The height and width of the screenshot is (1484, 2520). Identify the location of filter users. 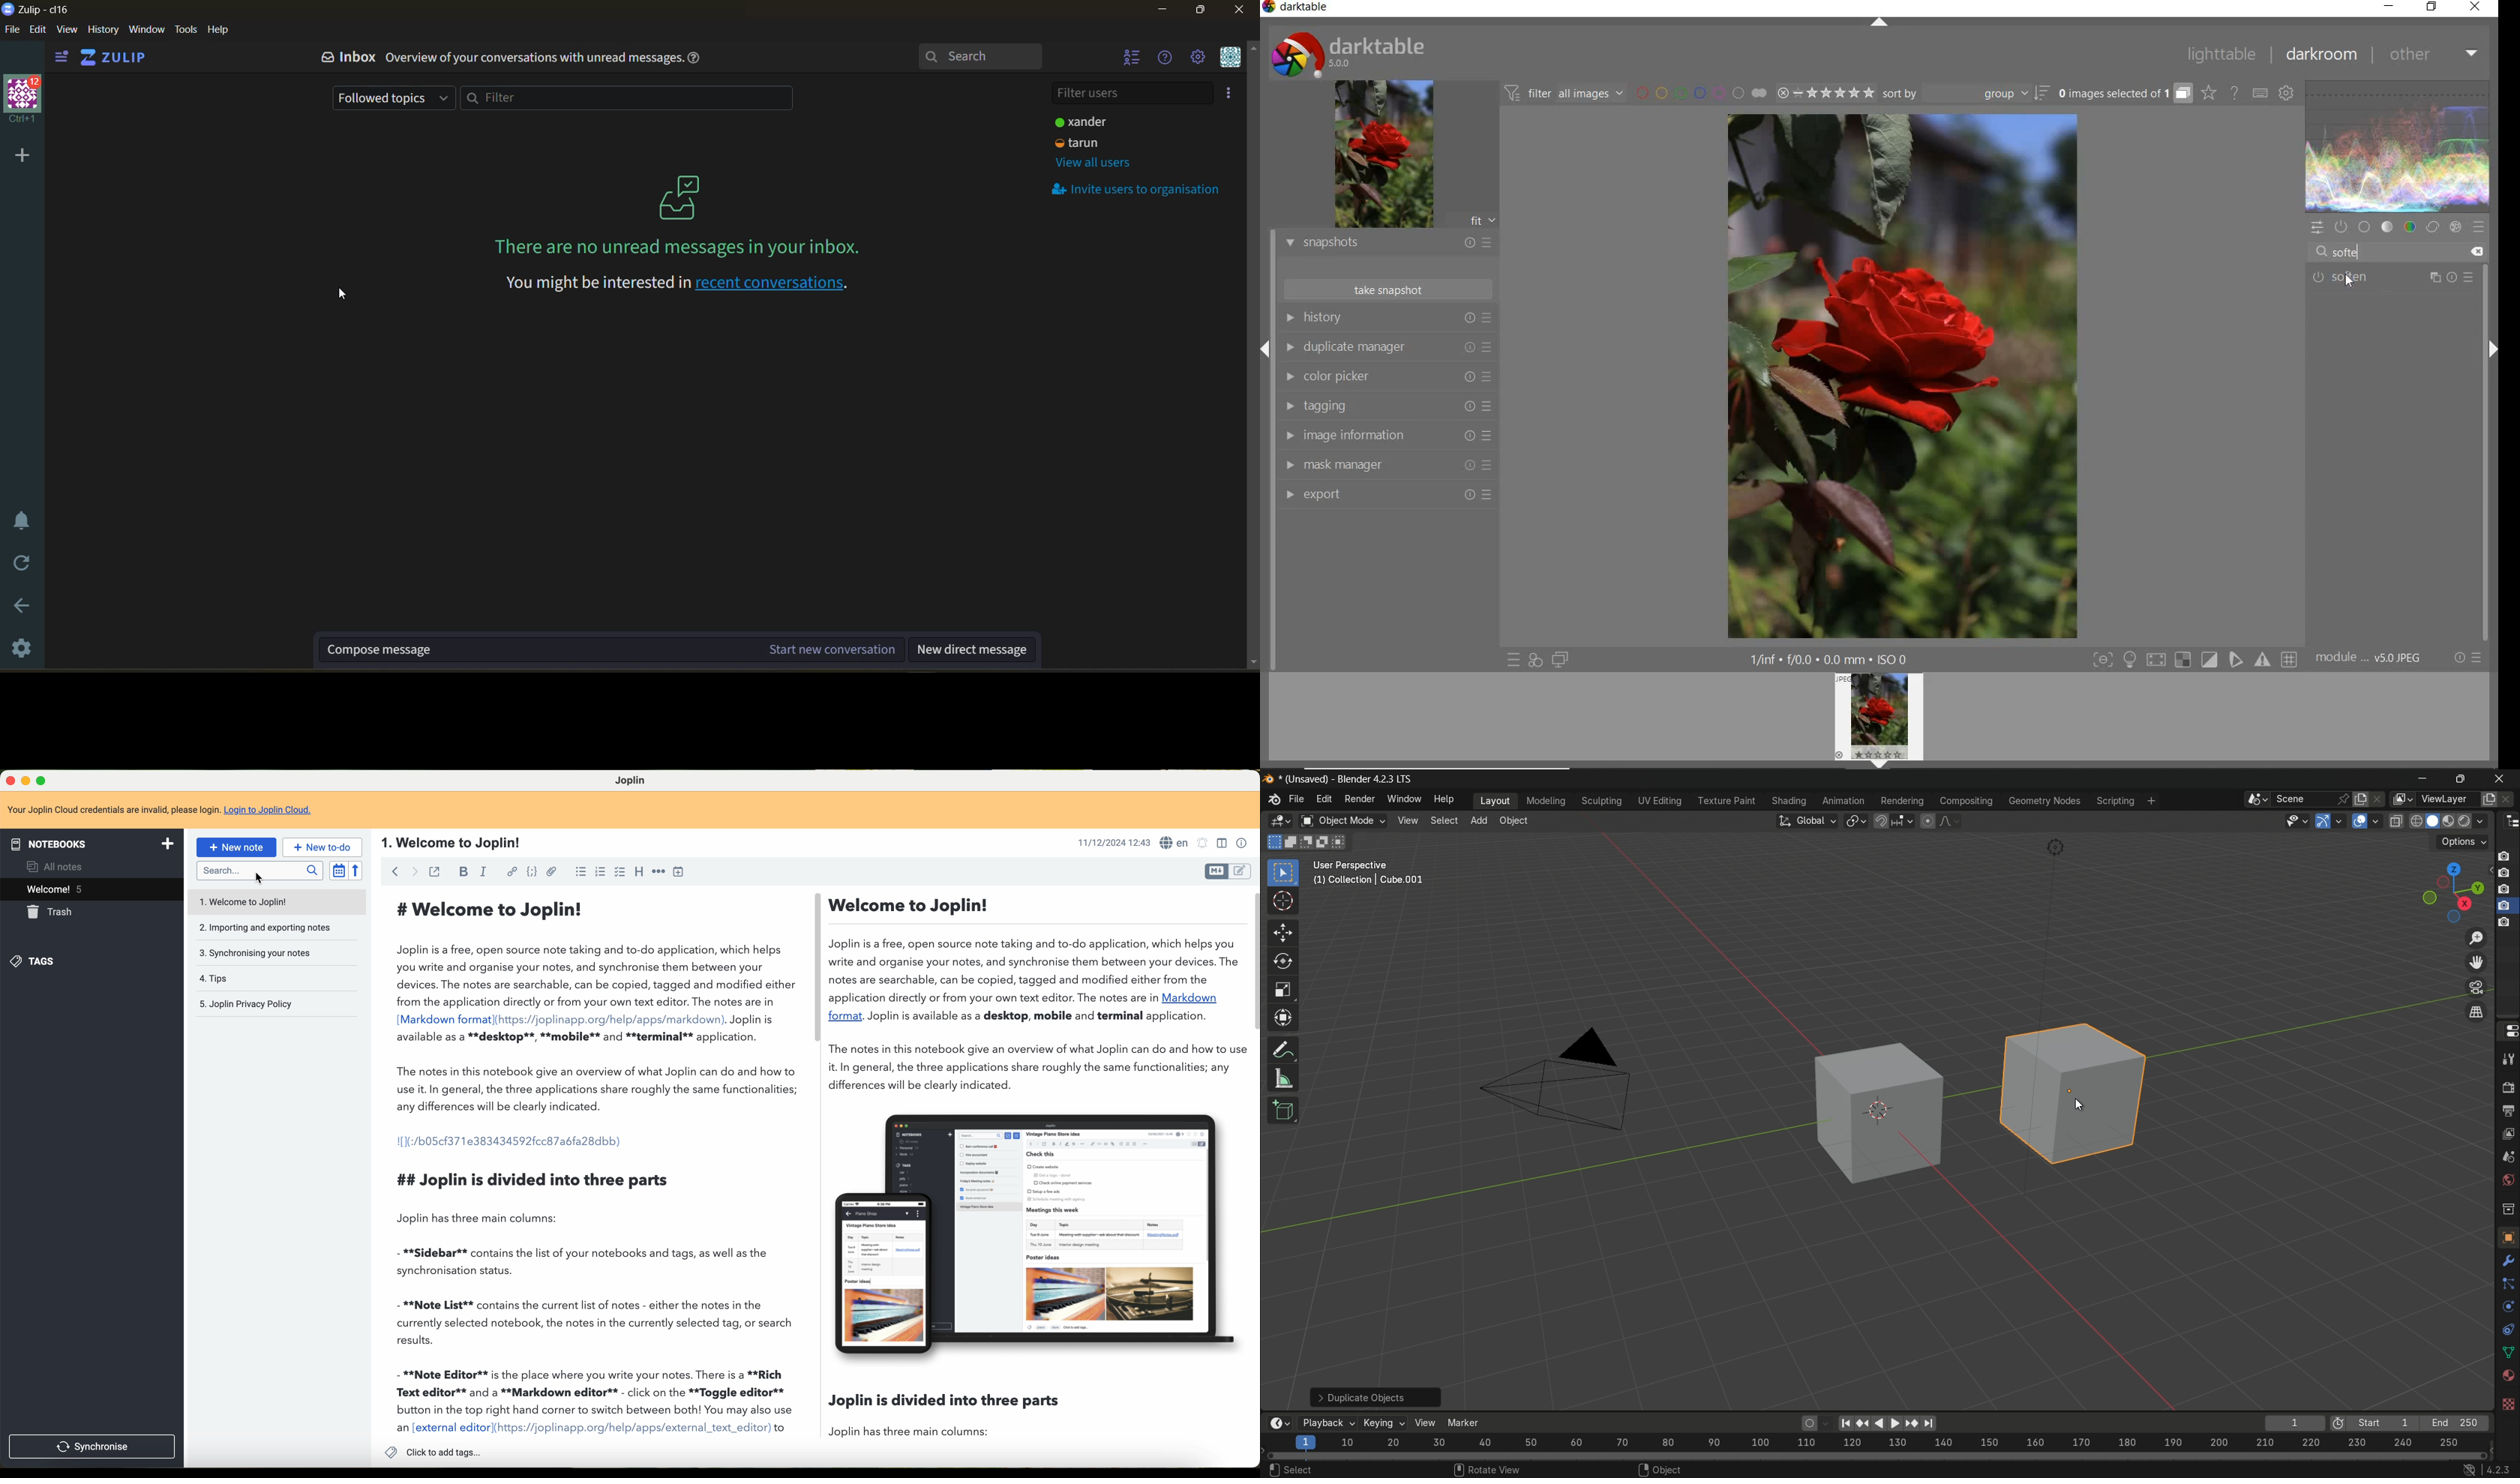
(1139, 91).